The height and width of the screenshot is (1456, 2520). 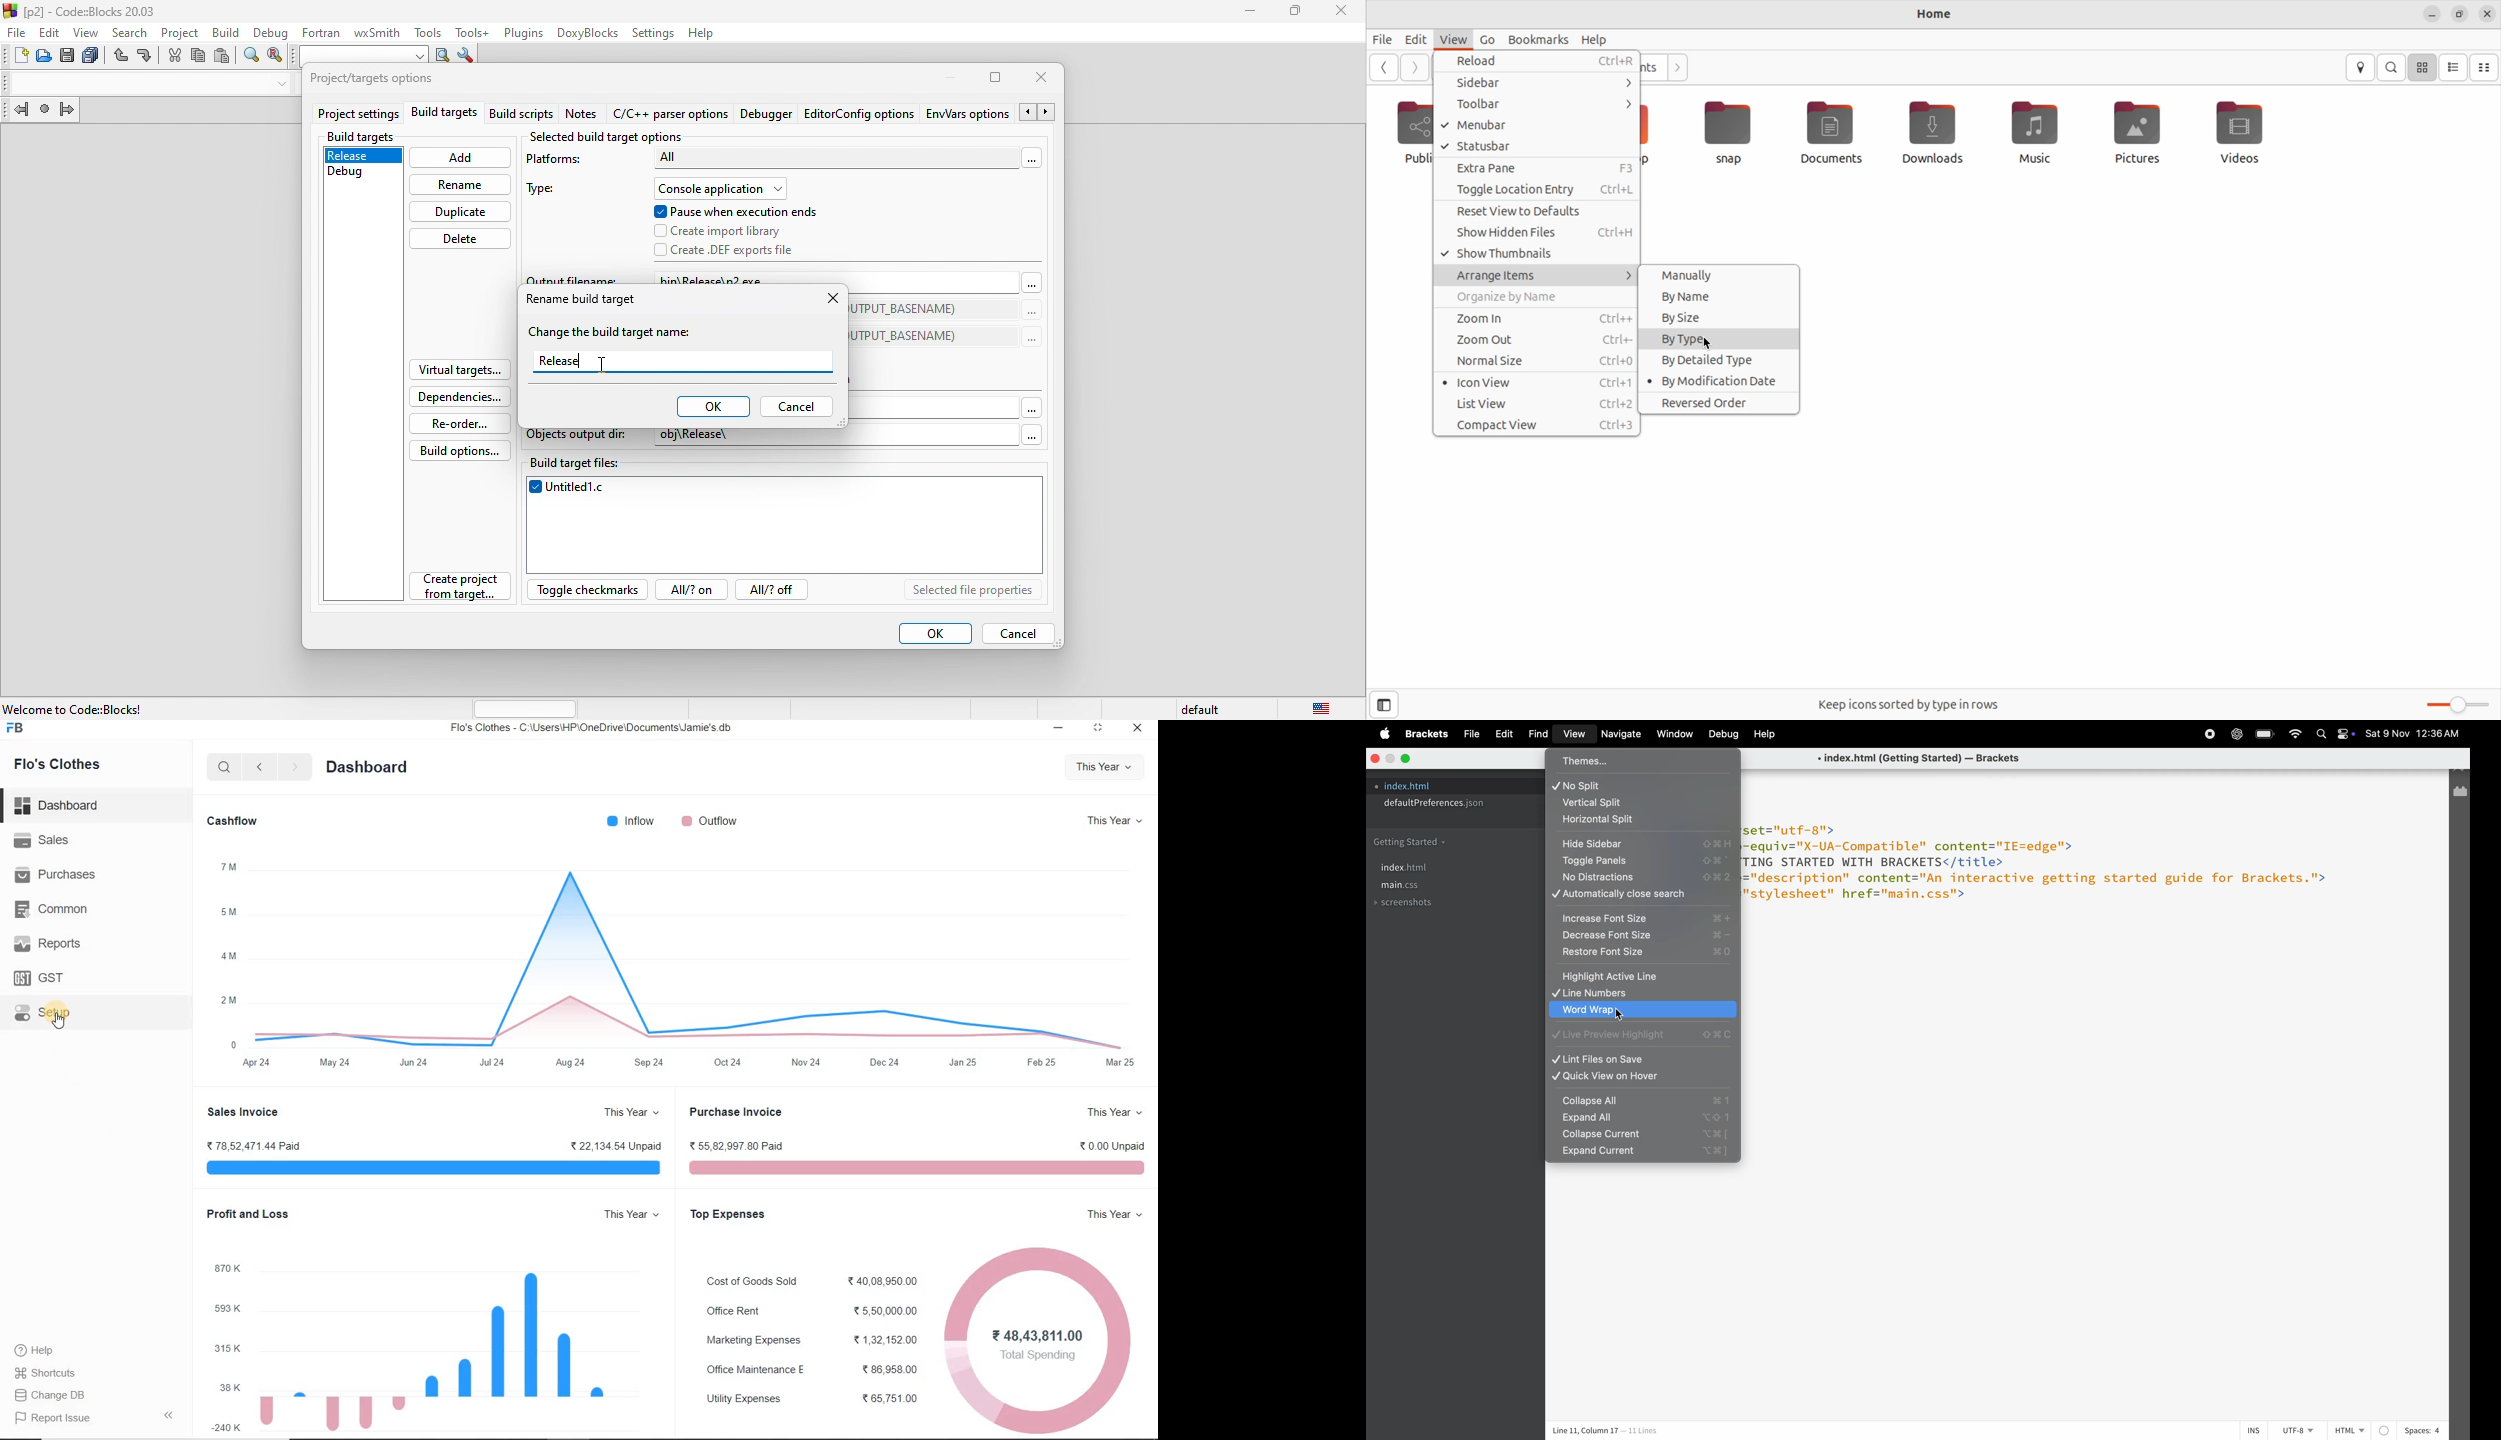 I want to click on paste, so click(x=222, y=57).